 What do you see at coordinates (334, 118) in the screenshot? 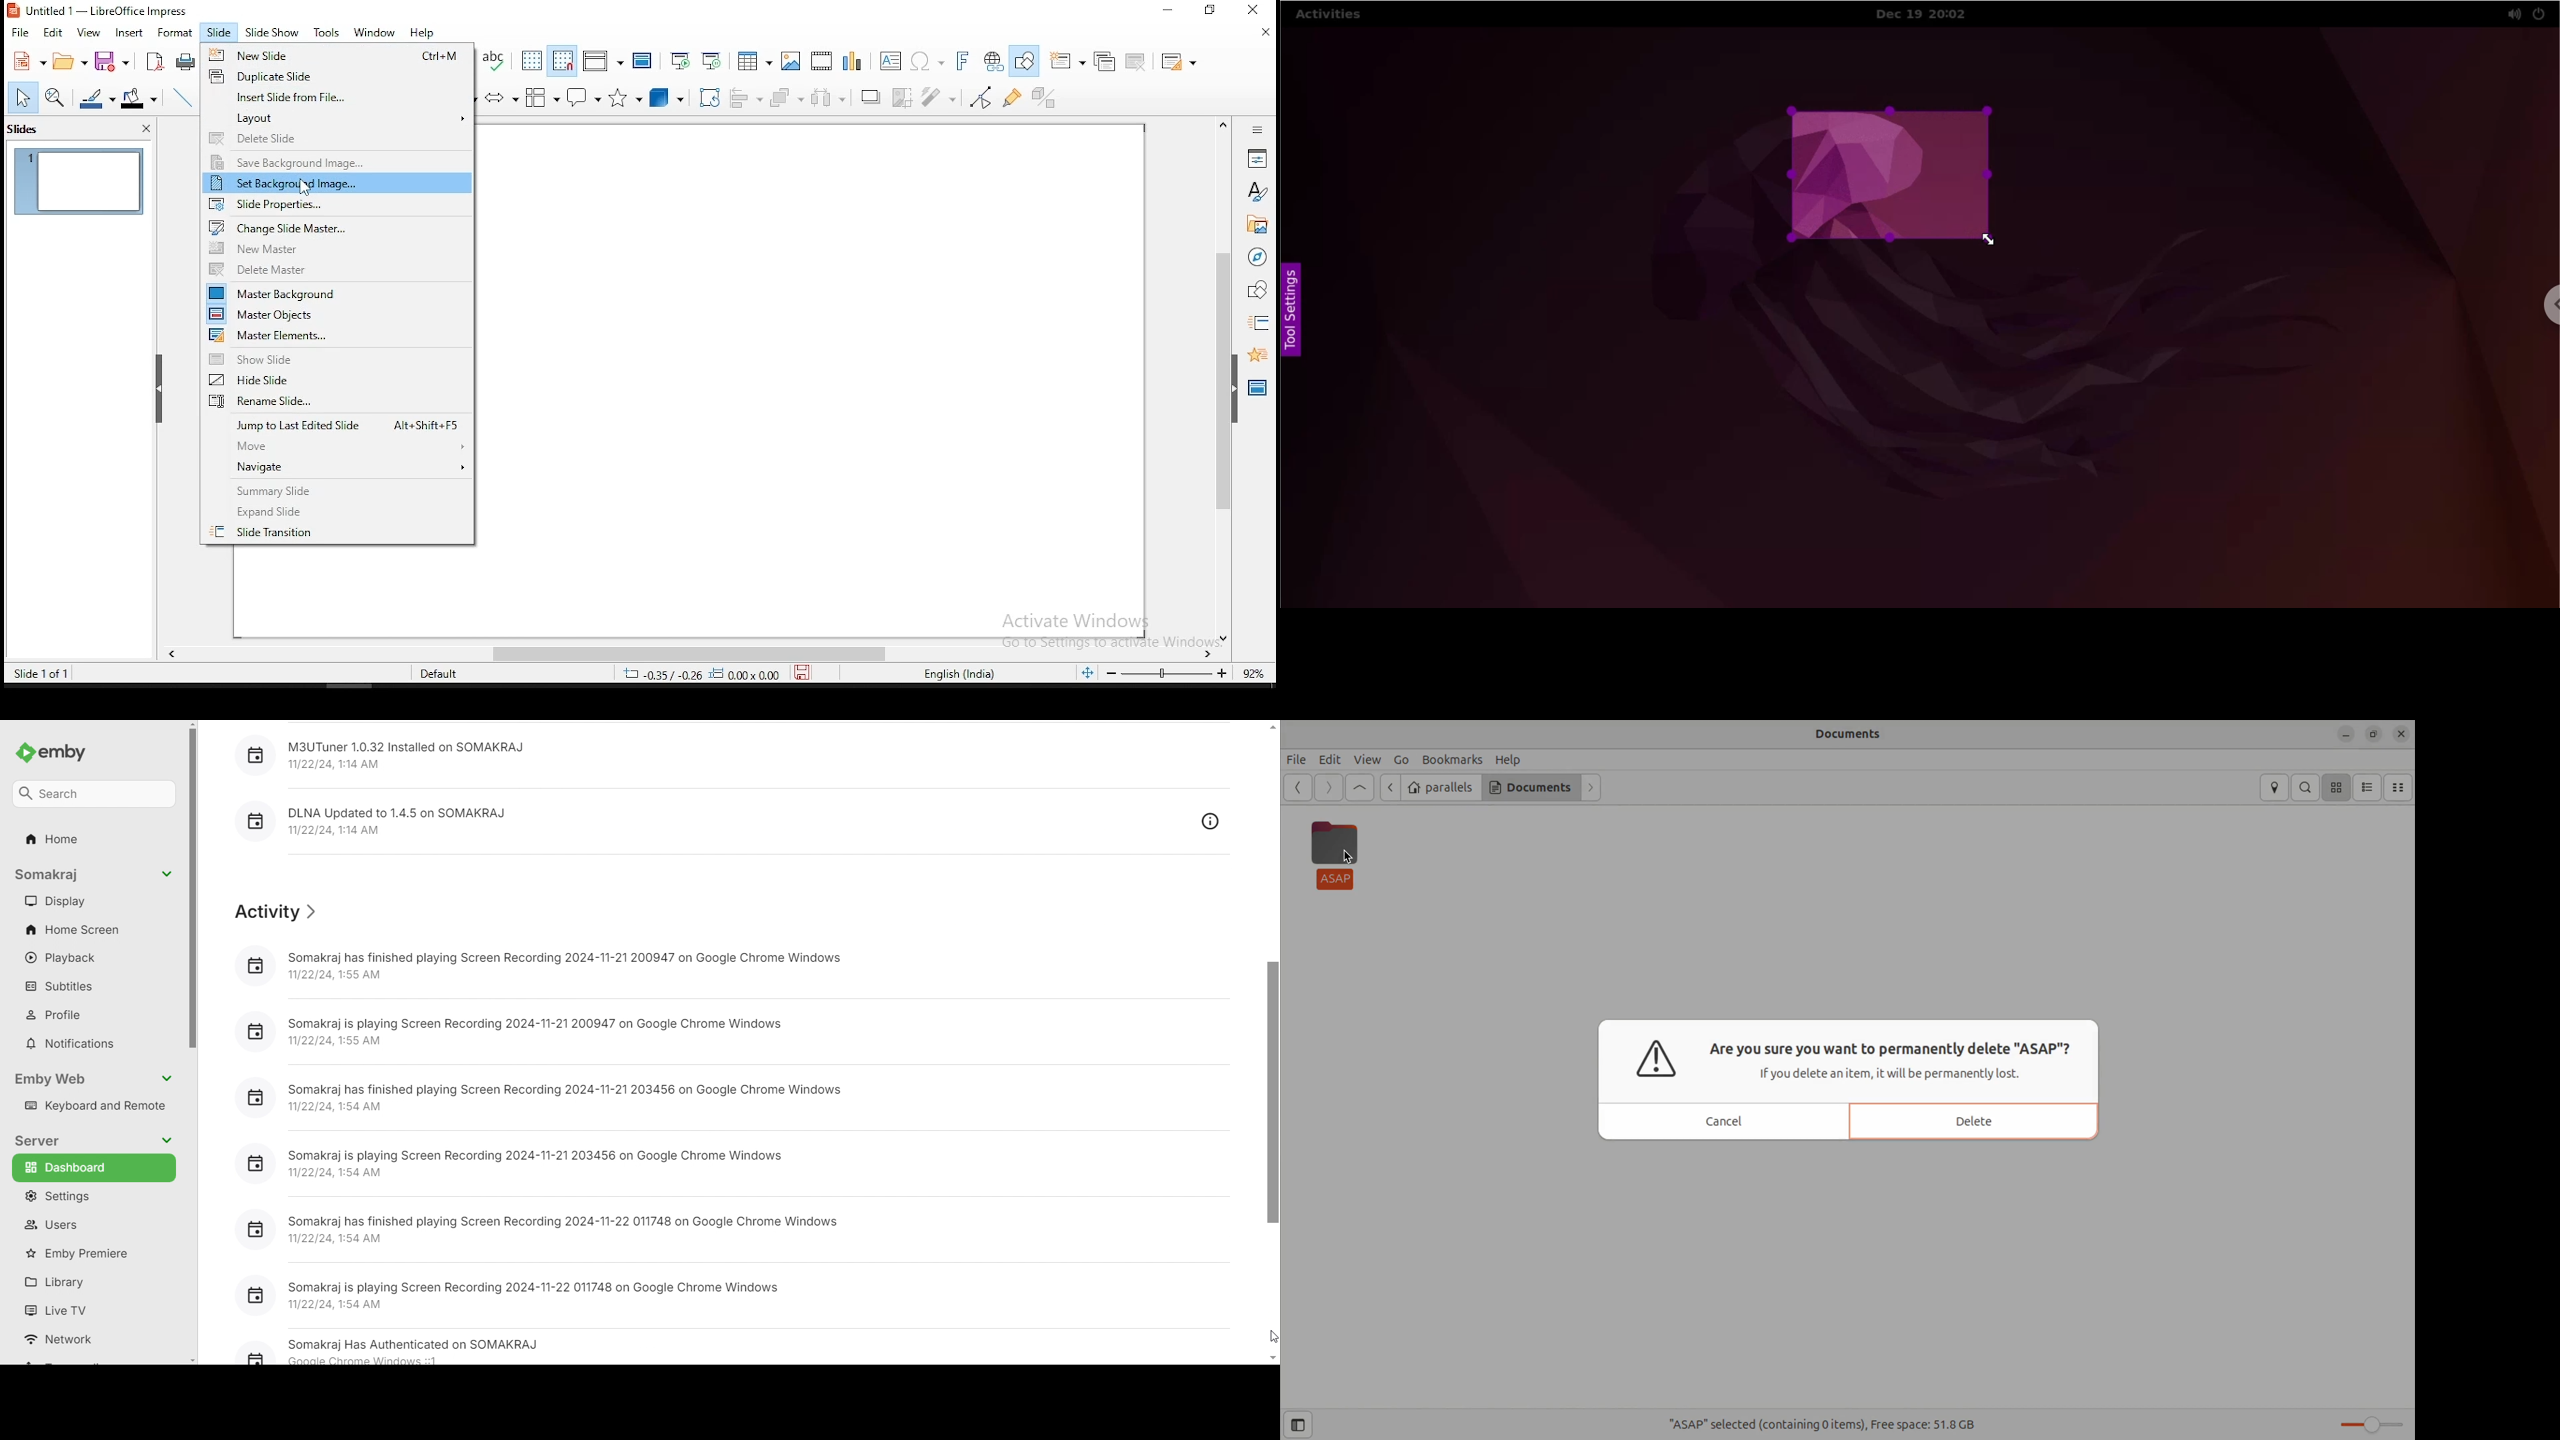
I see `layout` at bounding box center [334, 118].